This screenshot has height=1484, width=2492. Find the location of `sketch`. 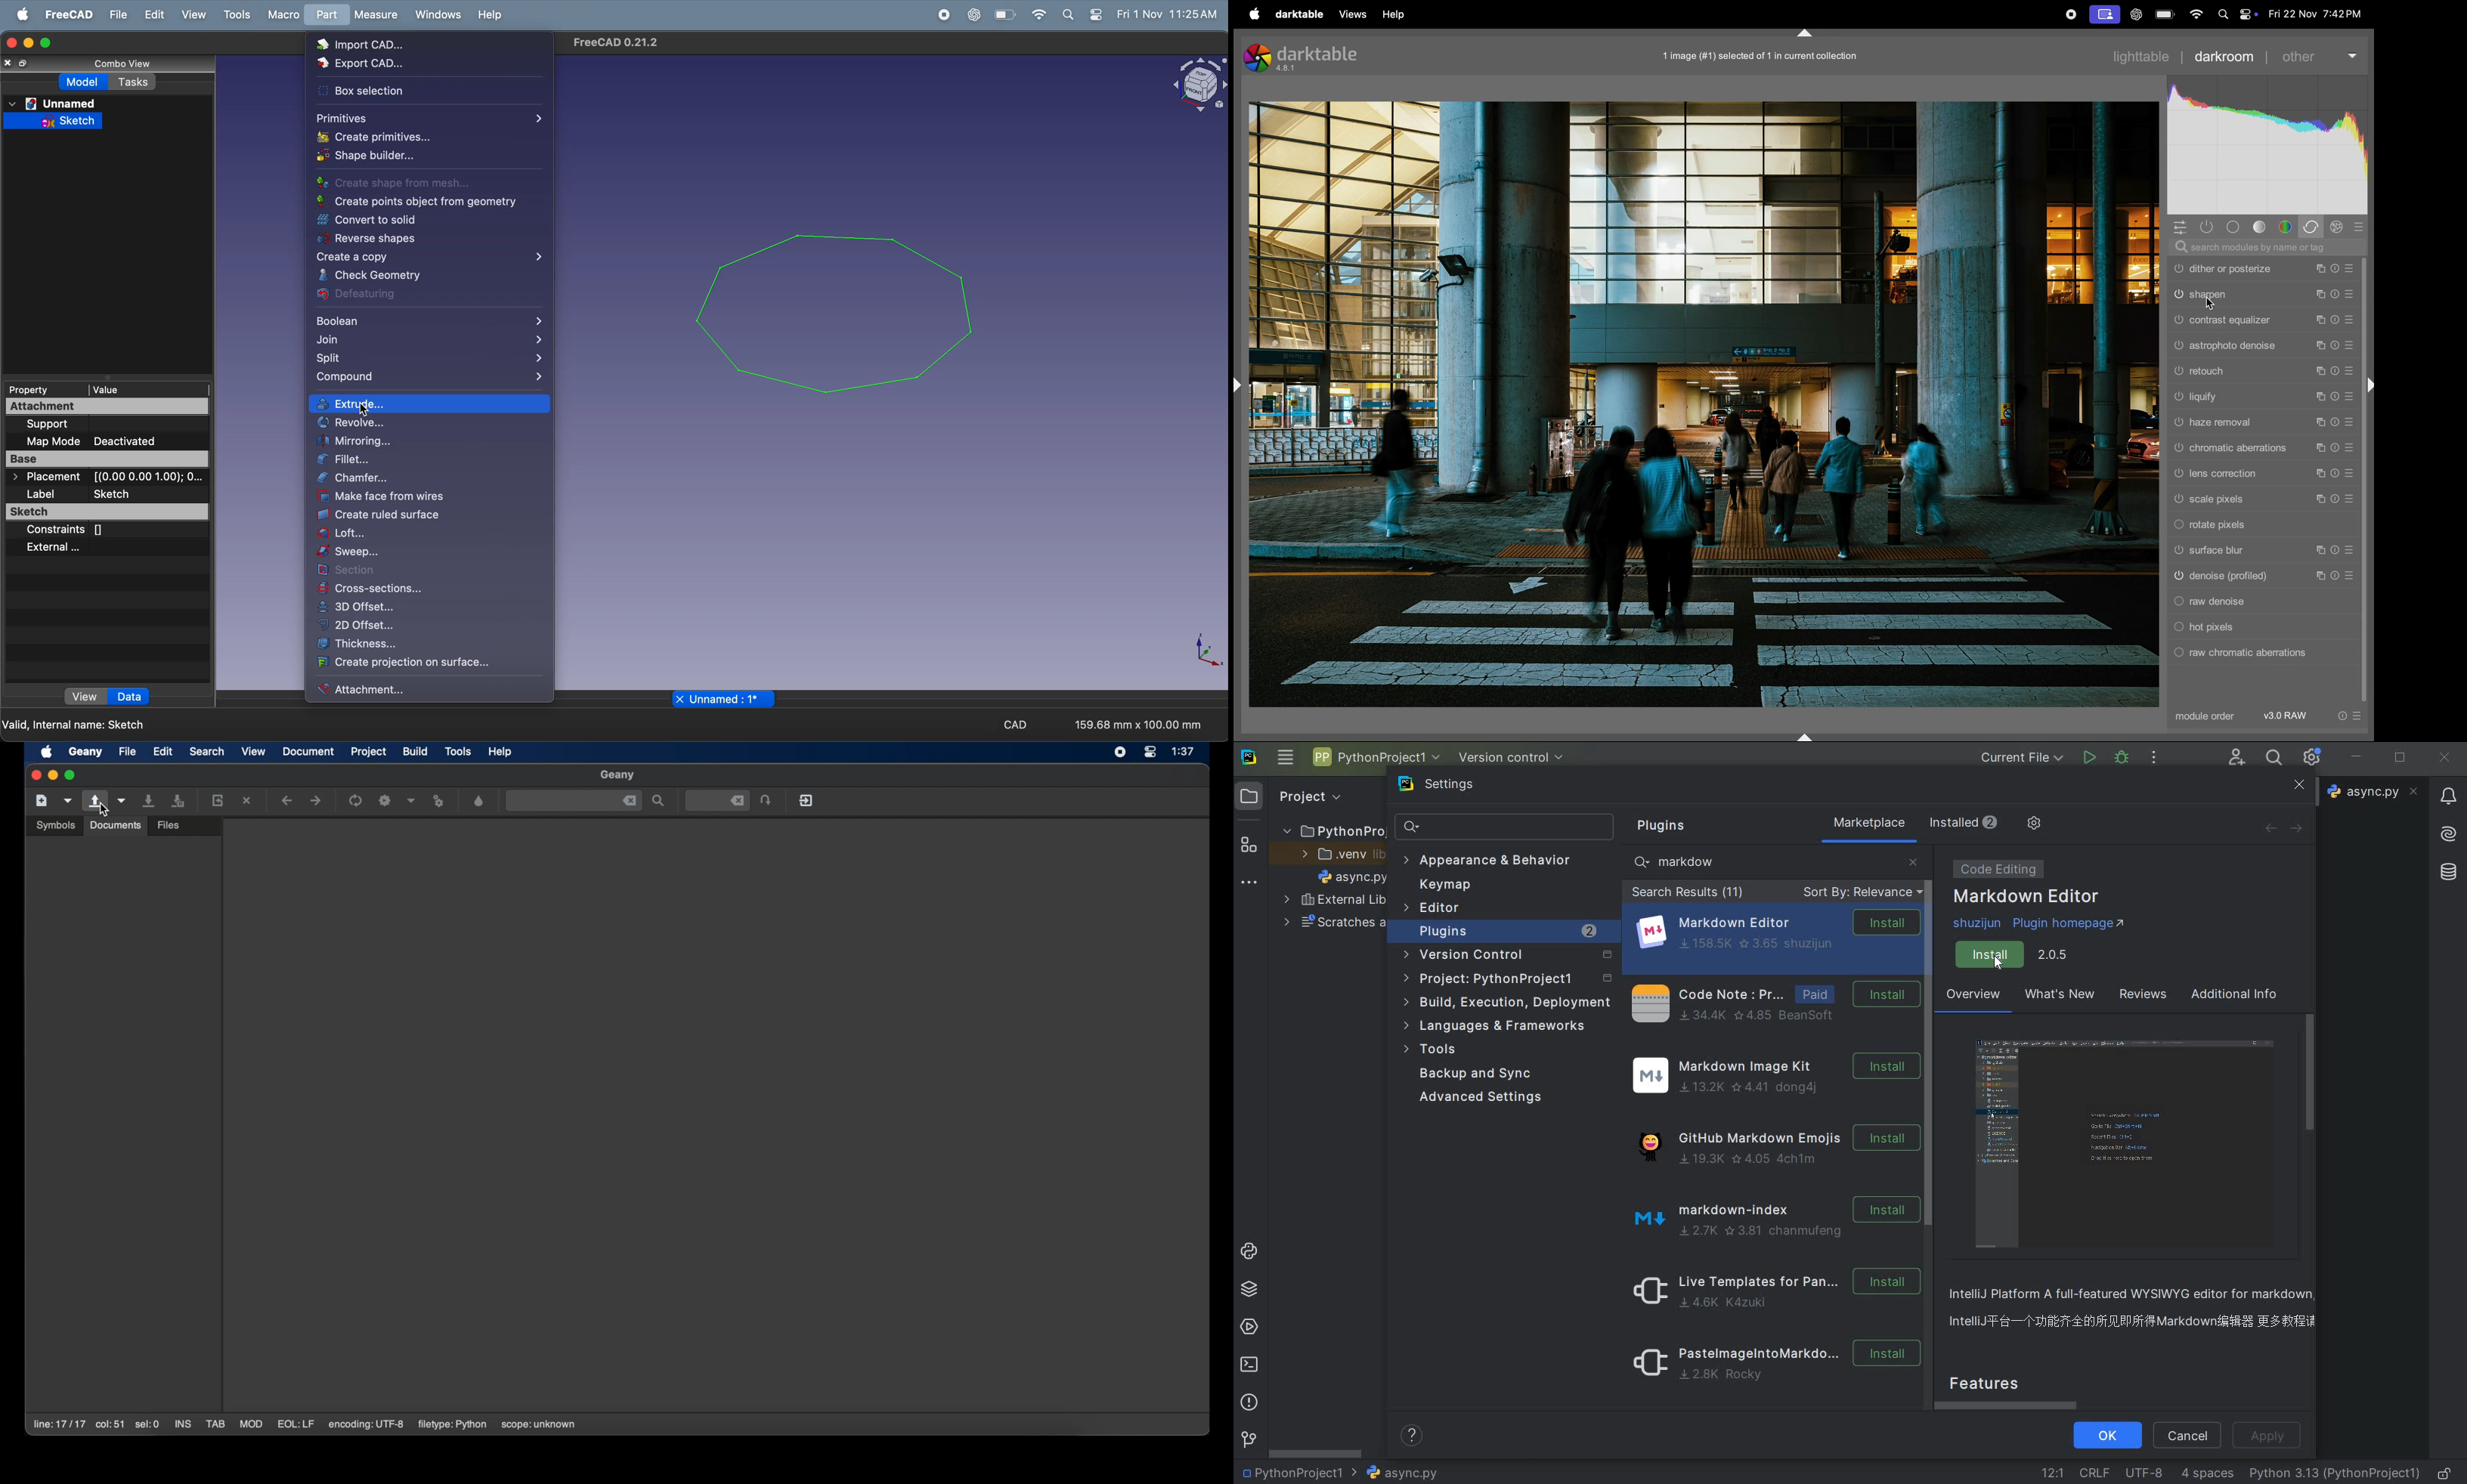

sketch is located at coordinates (51, 122).